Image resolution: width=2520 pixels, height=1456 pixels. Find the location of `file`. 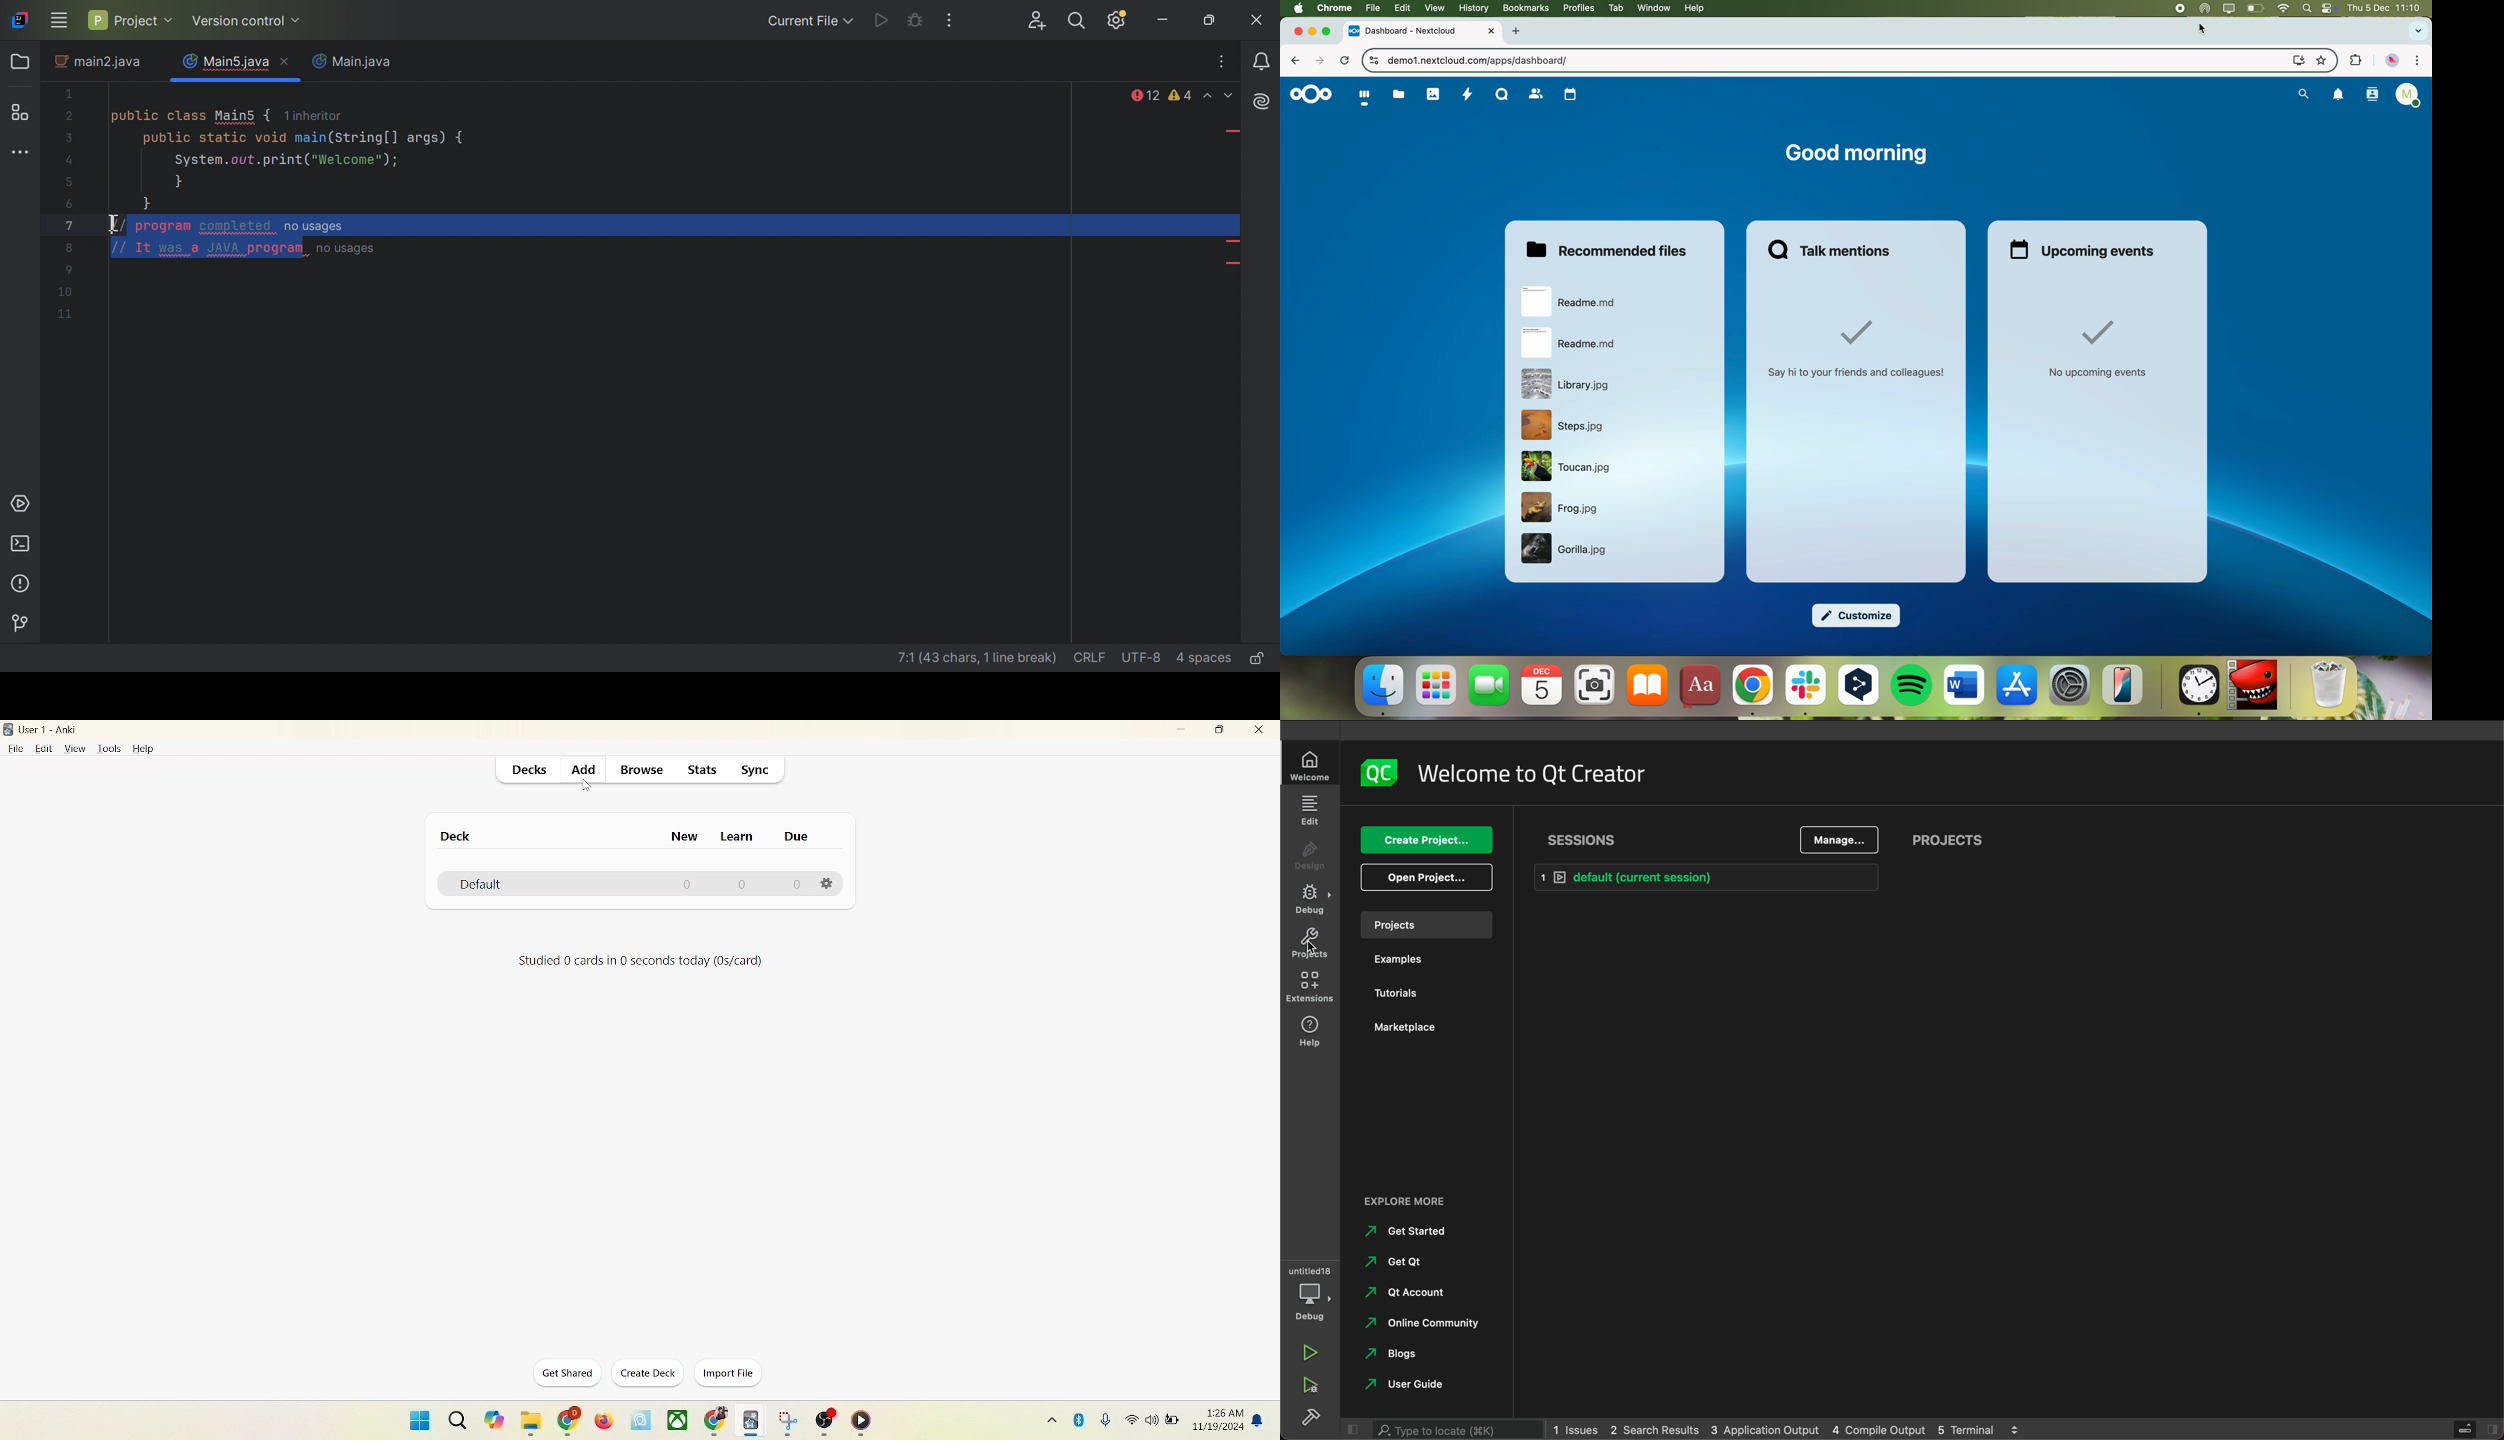

file is located at coordinates (1571, 344).